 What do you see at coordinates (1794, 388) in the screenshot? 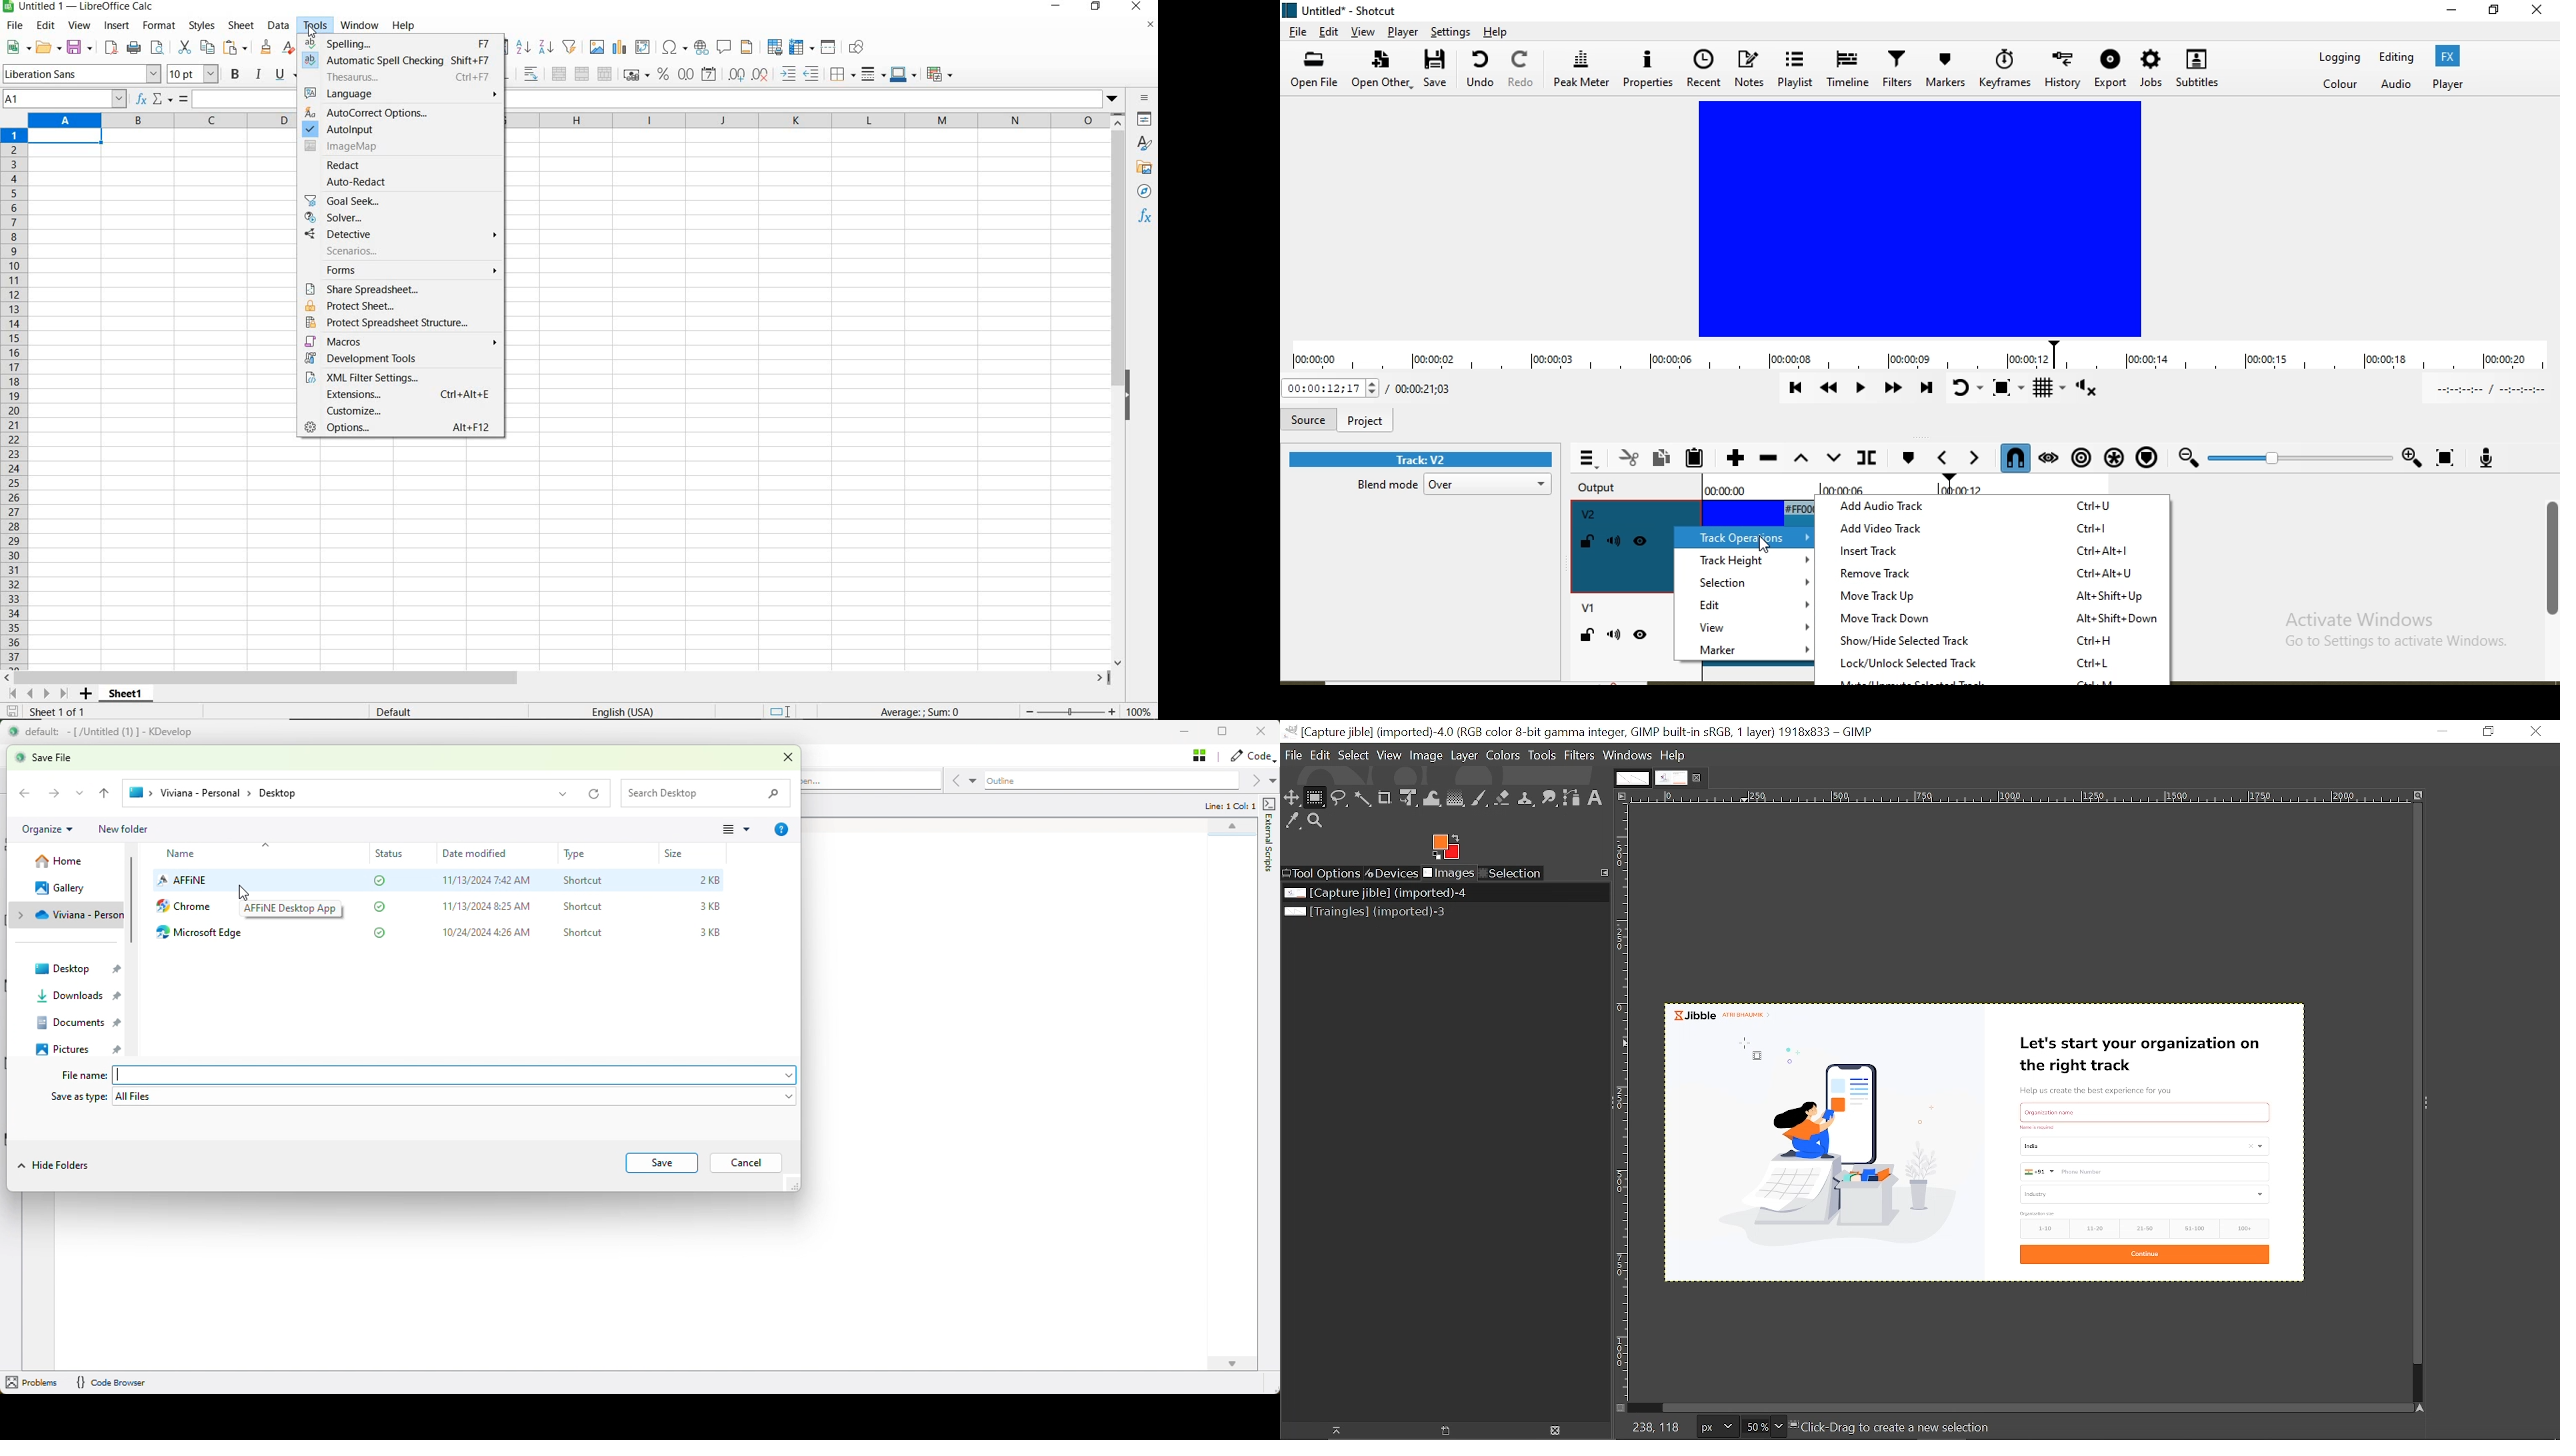
I see `Skip to previous` at bounding box center [1794, 388].